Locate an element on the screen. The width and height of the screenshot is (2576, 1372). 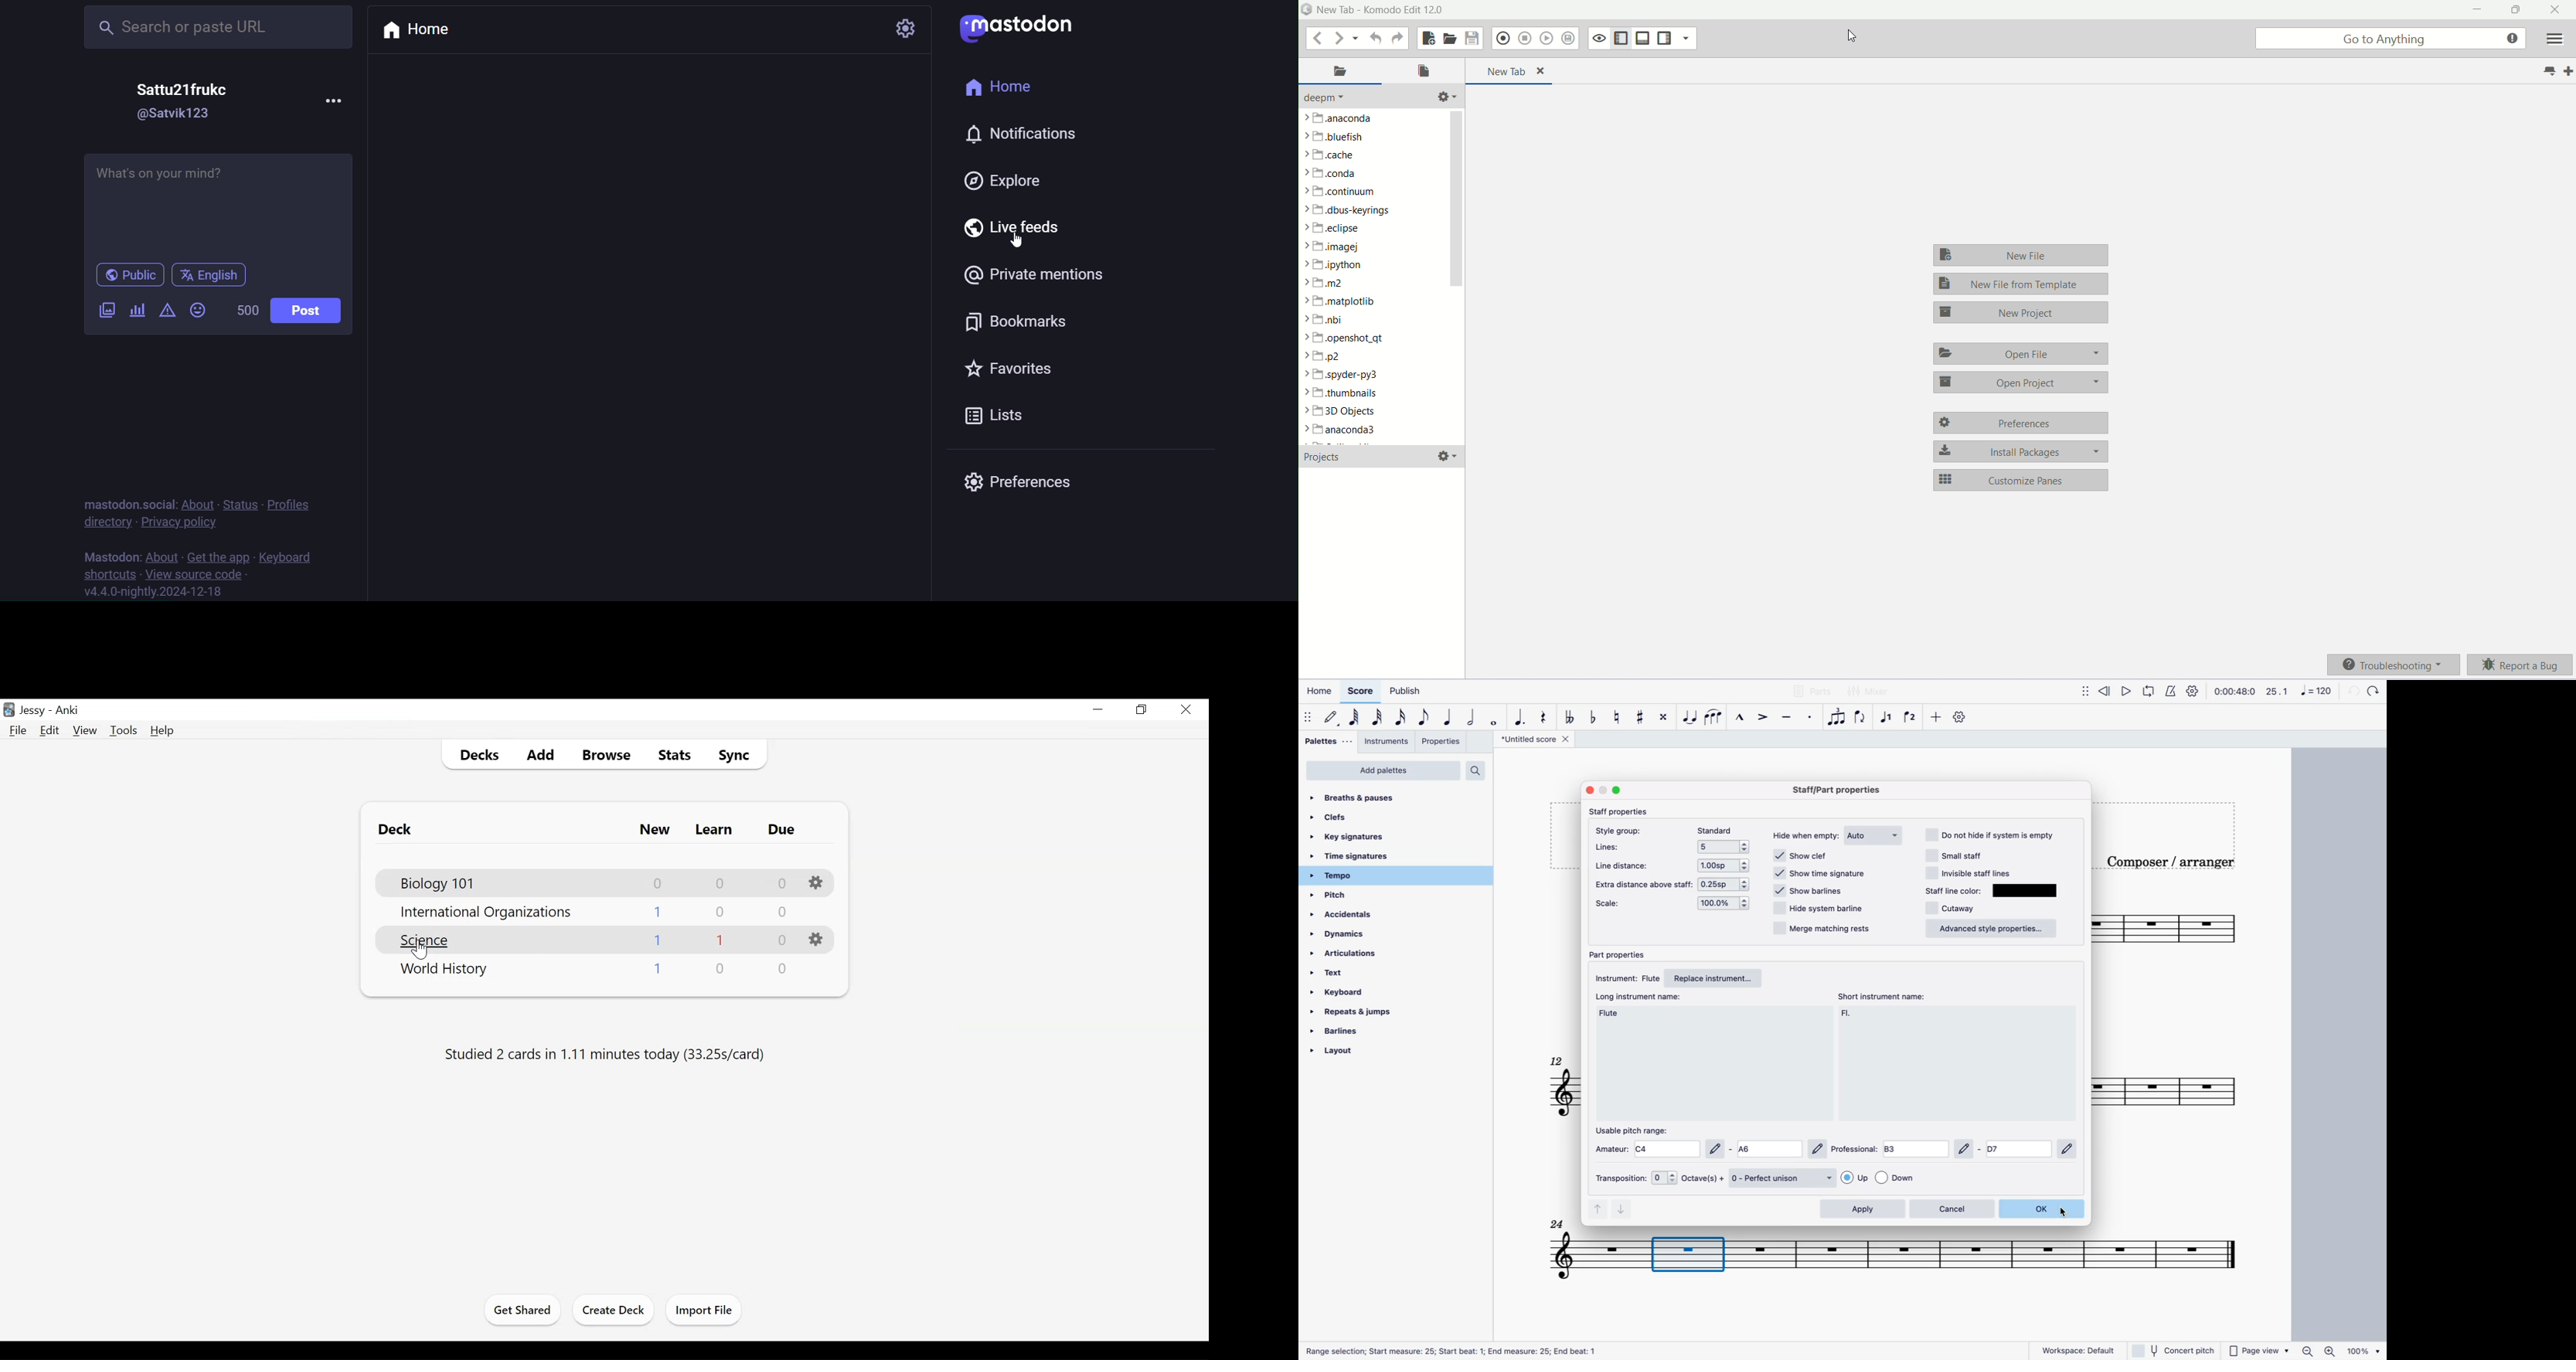
directory is located at coordinates (101, 524).